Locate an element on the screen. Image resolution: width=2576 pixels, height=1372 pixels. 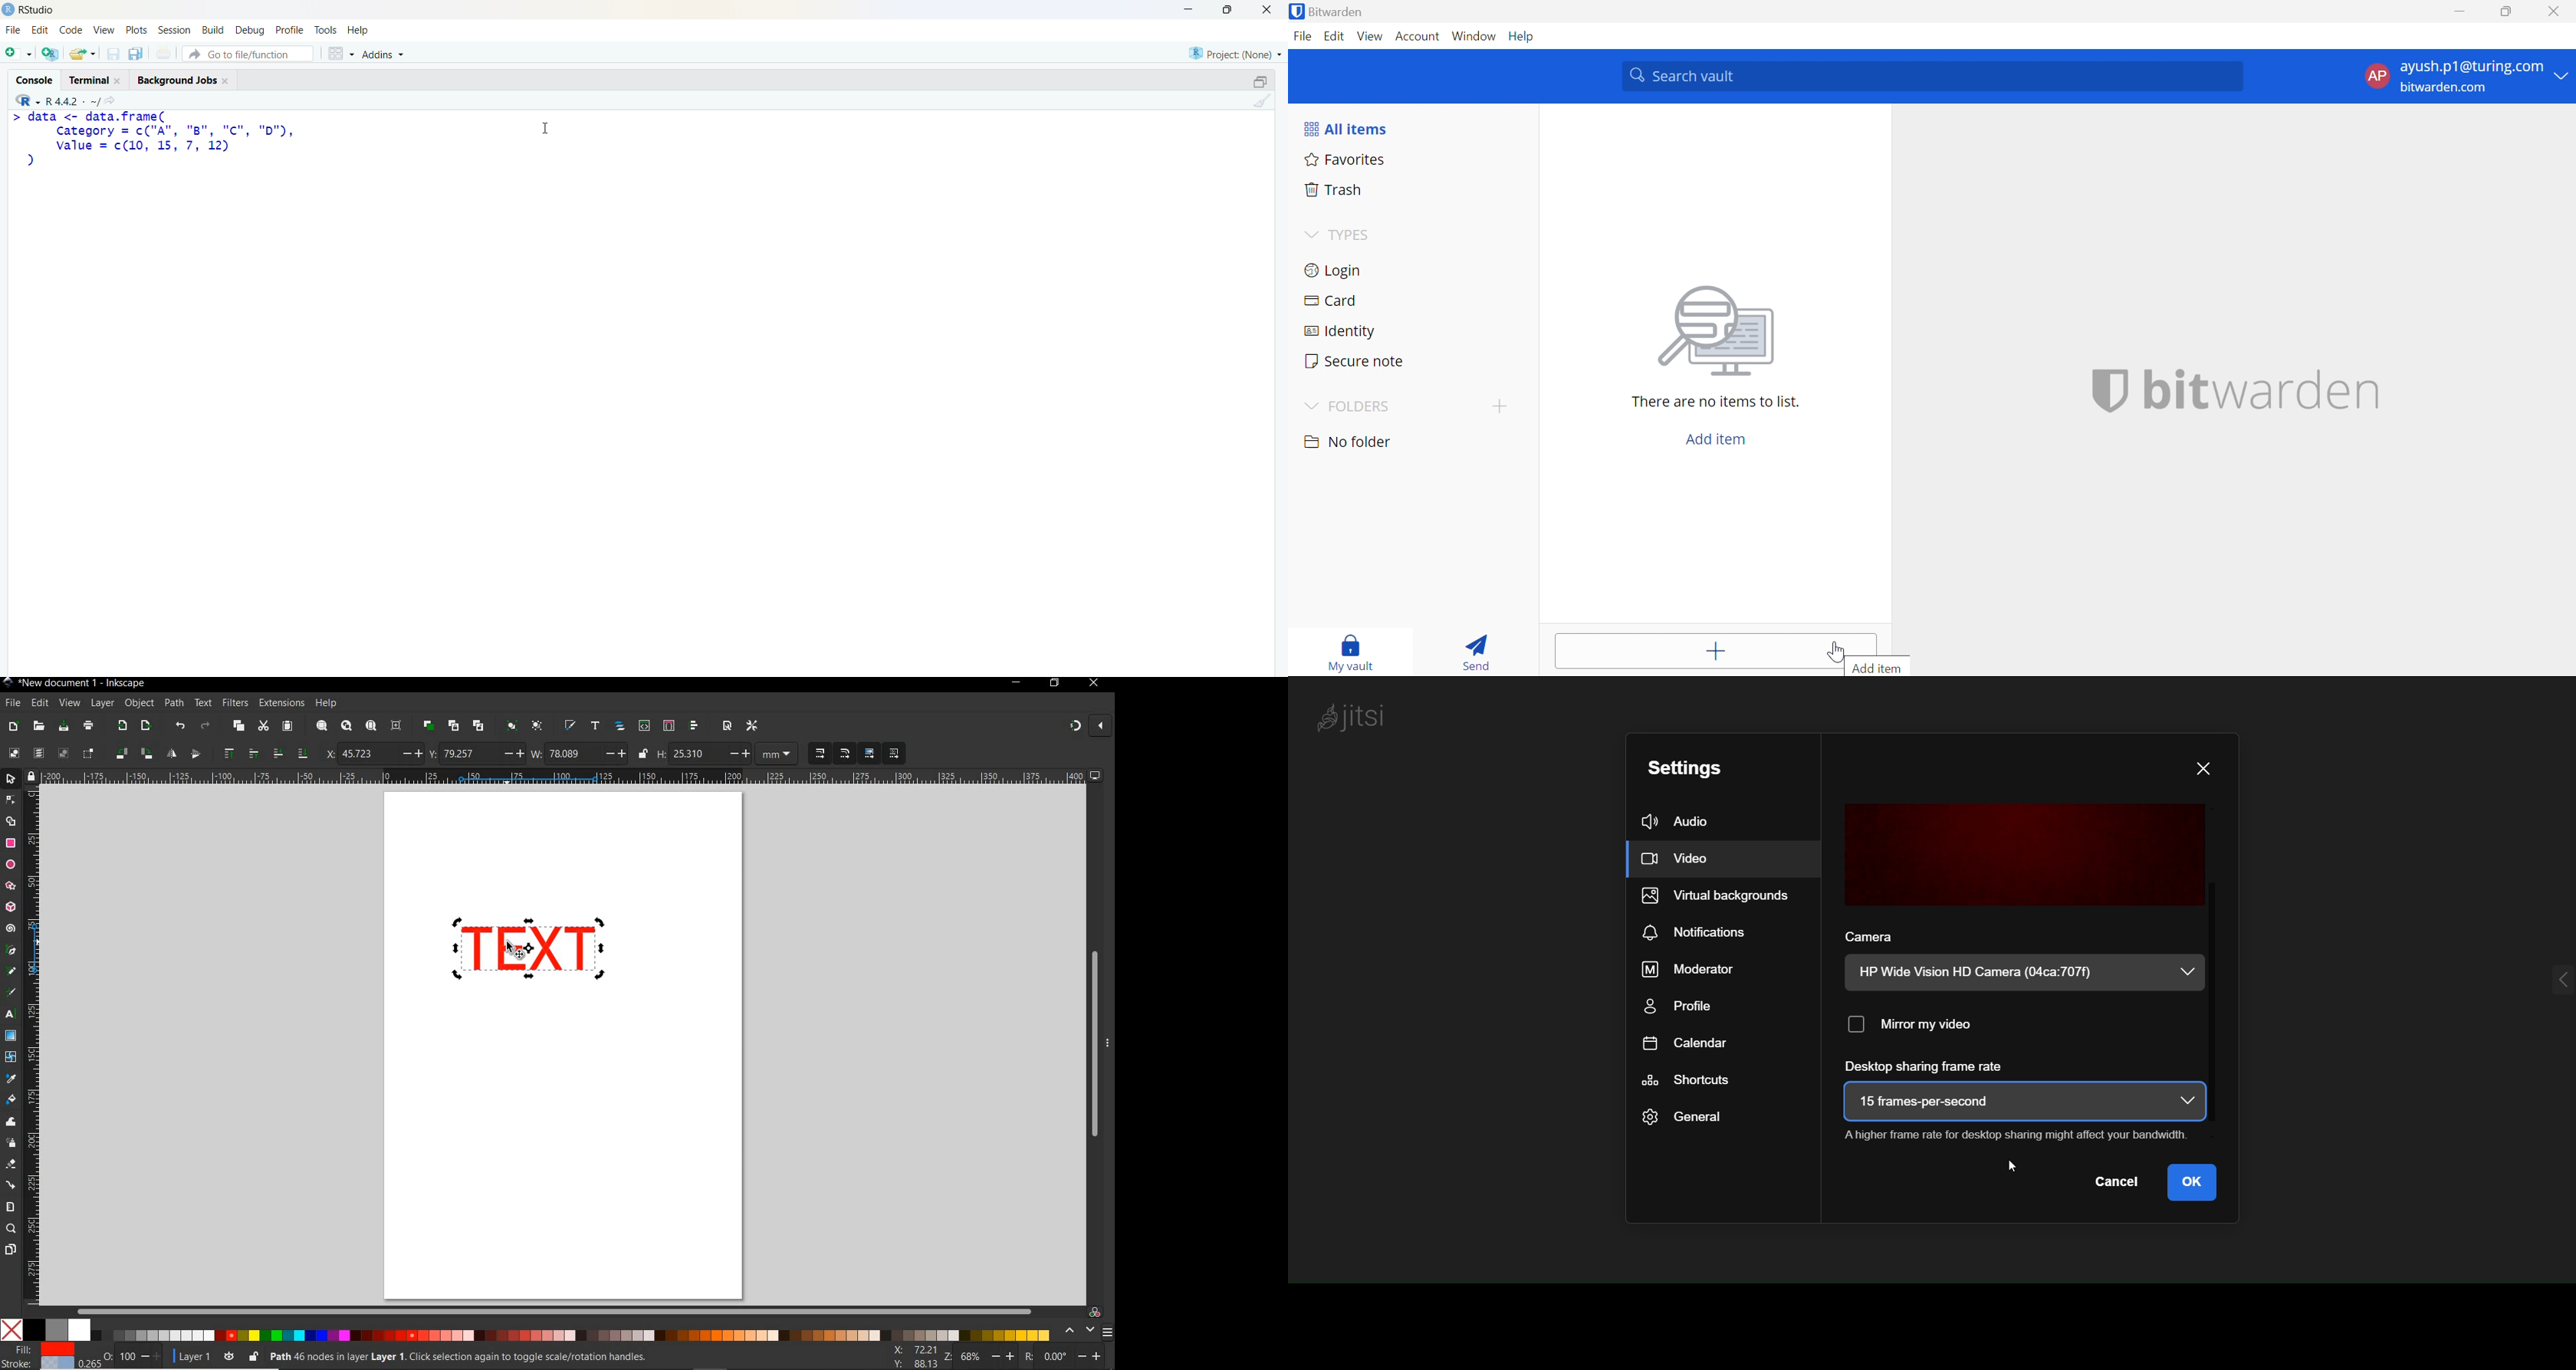
FILE NAME is located at coordinates (75, 683).